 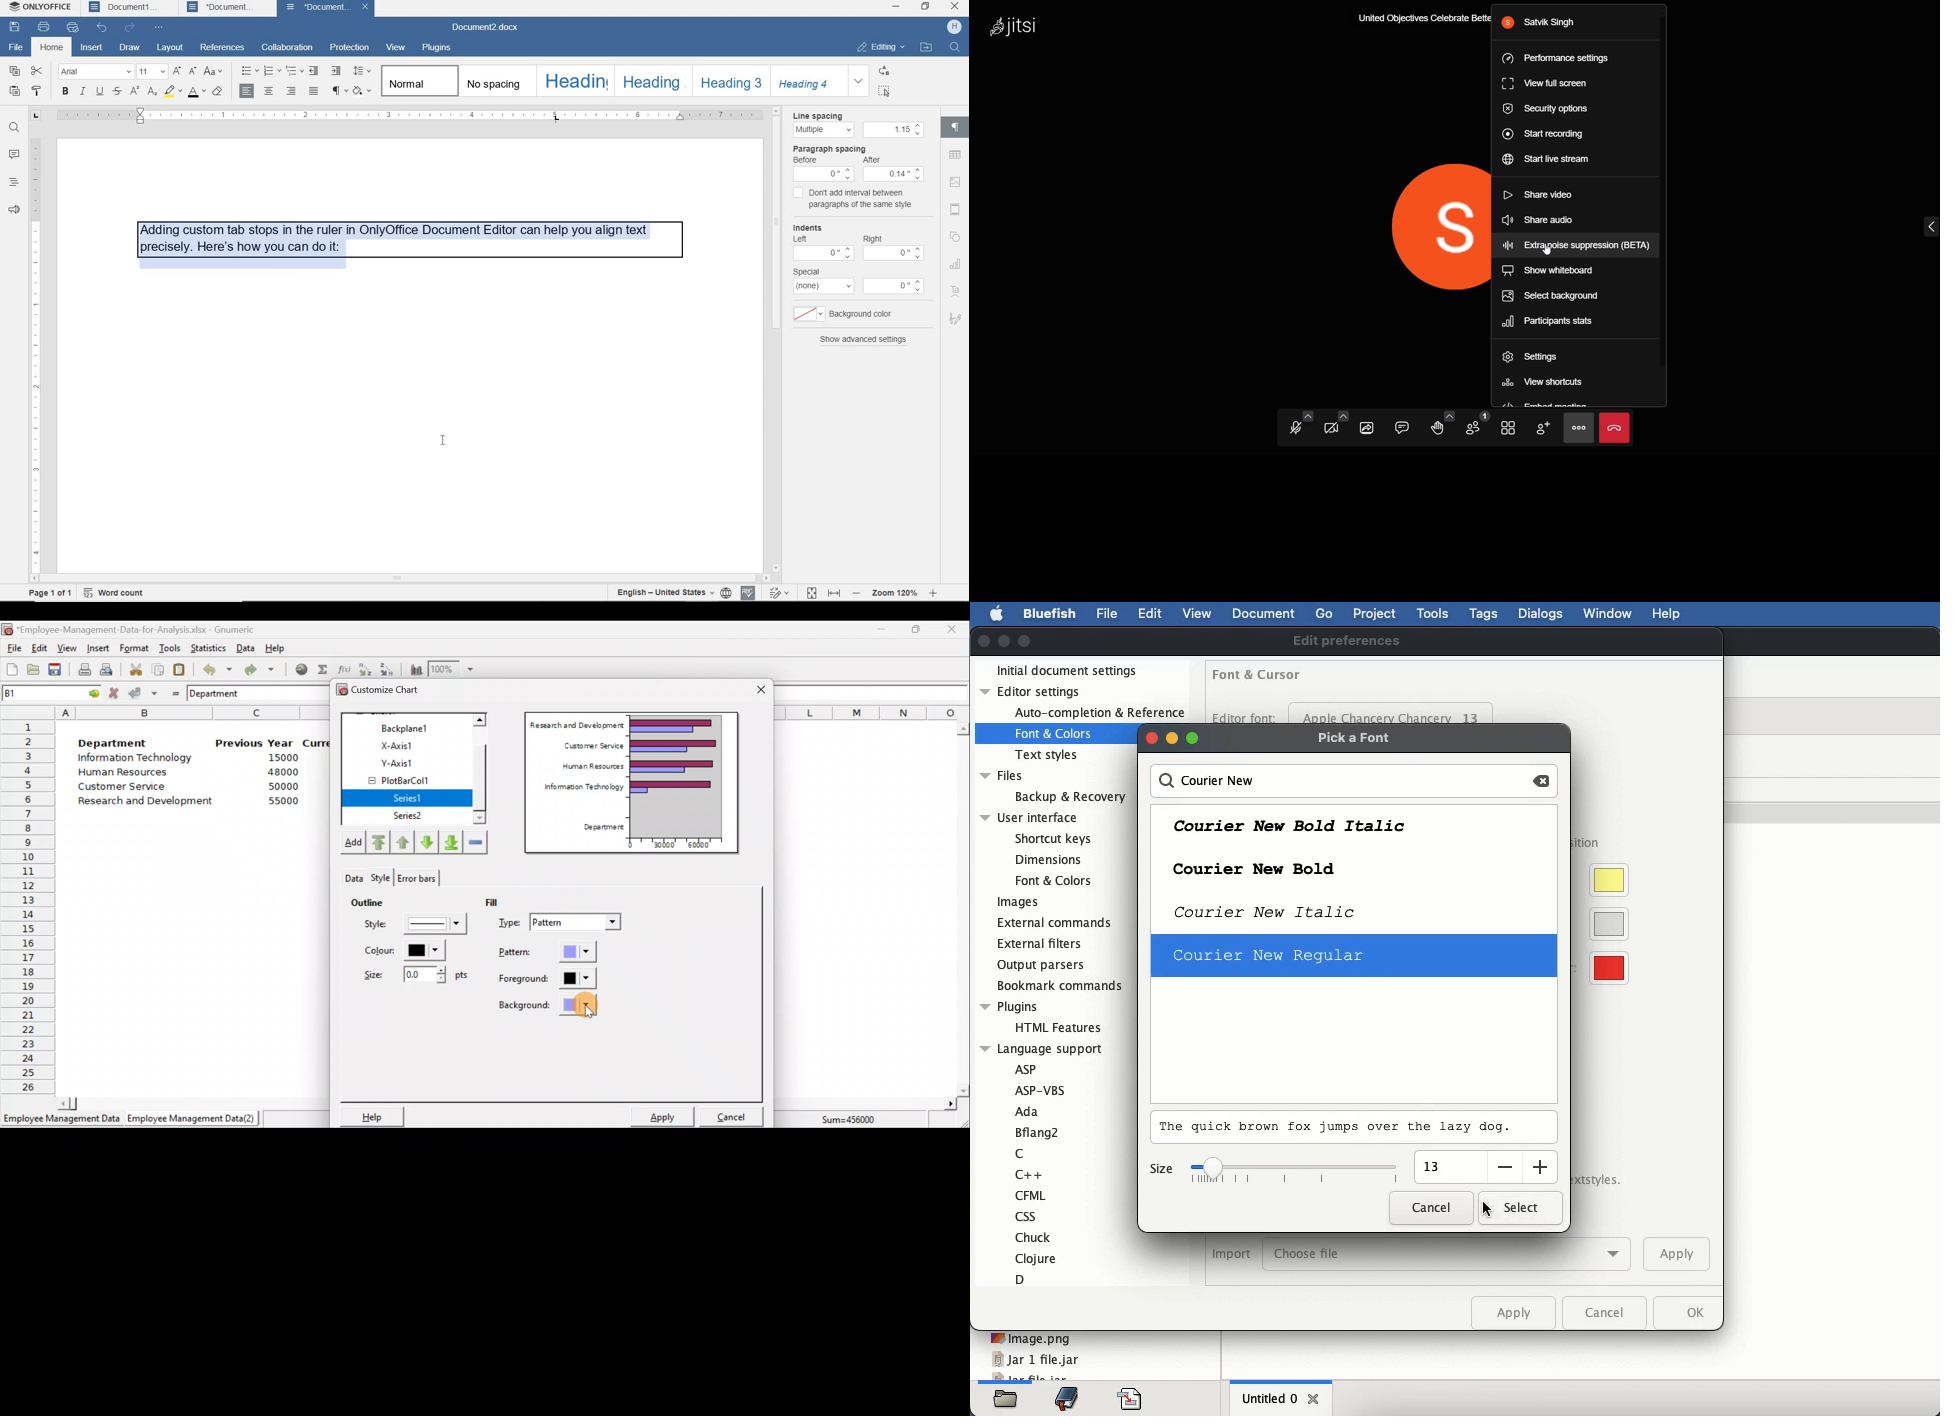 What do you see at coordinates (683, 776) in the screenshot?
I see `Chart preview` at bounding box center [683, 776].